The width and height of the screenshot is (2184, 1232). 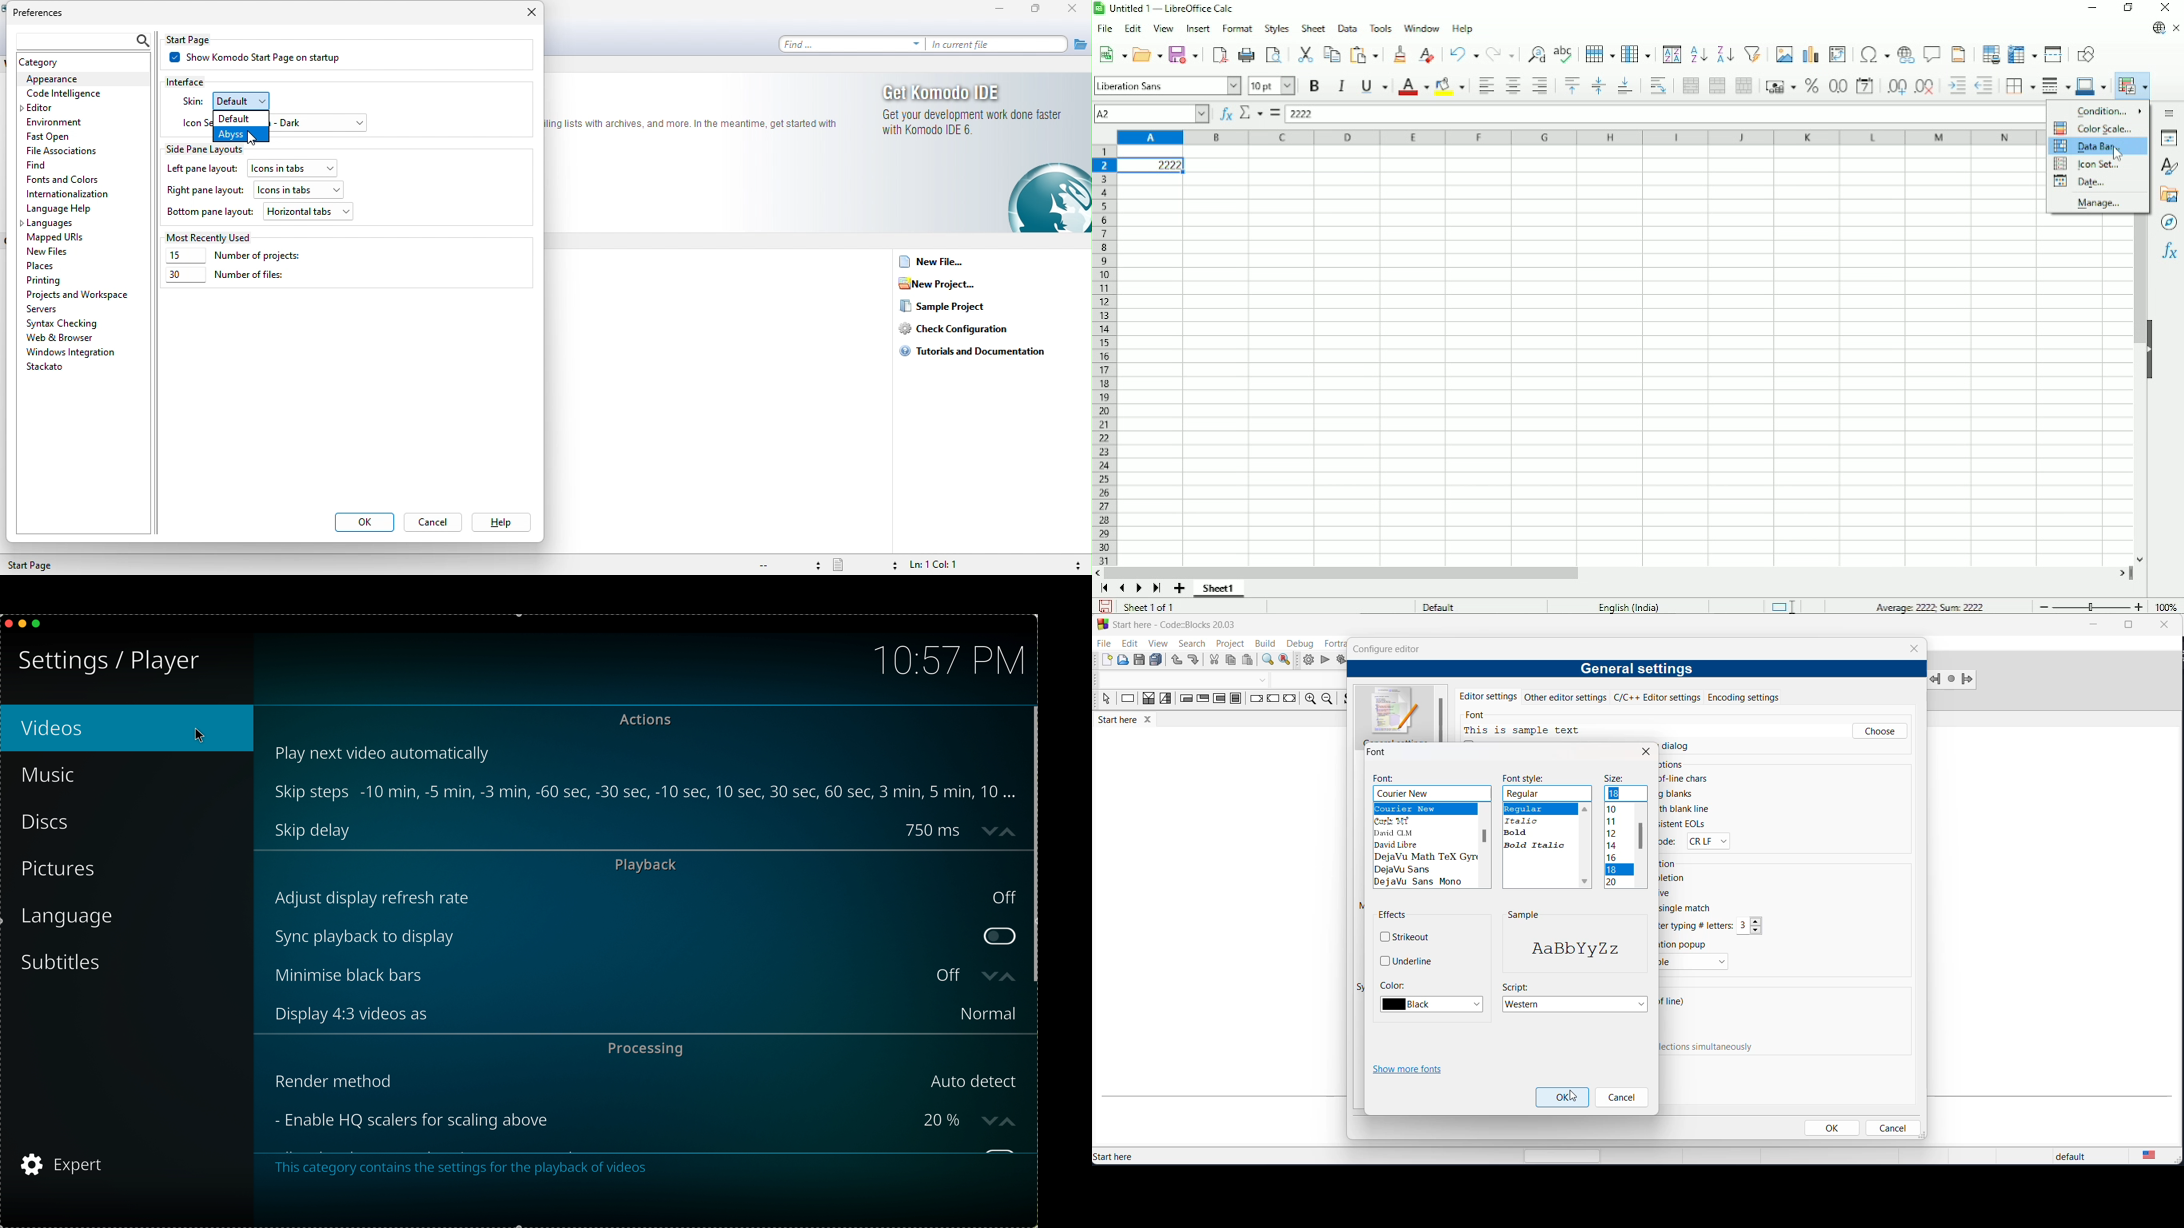 What do you see at coordinates (1176, 661) in the screenshot?
I see `undo` at bounding box center [1176, 661].